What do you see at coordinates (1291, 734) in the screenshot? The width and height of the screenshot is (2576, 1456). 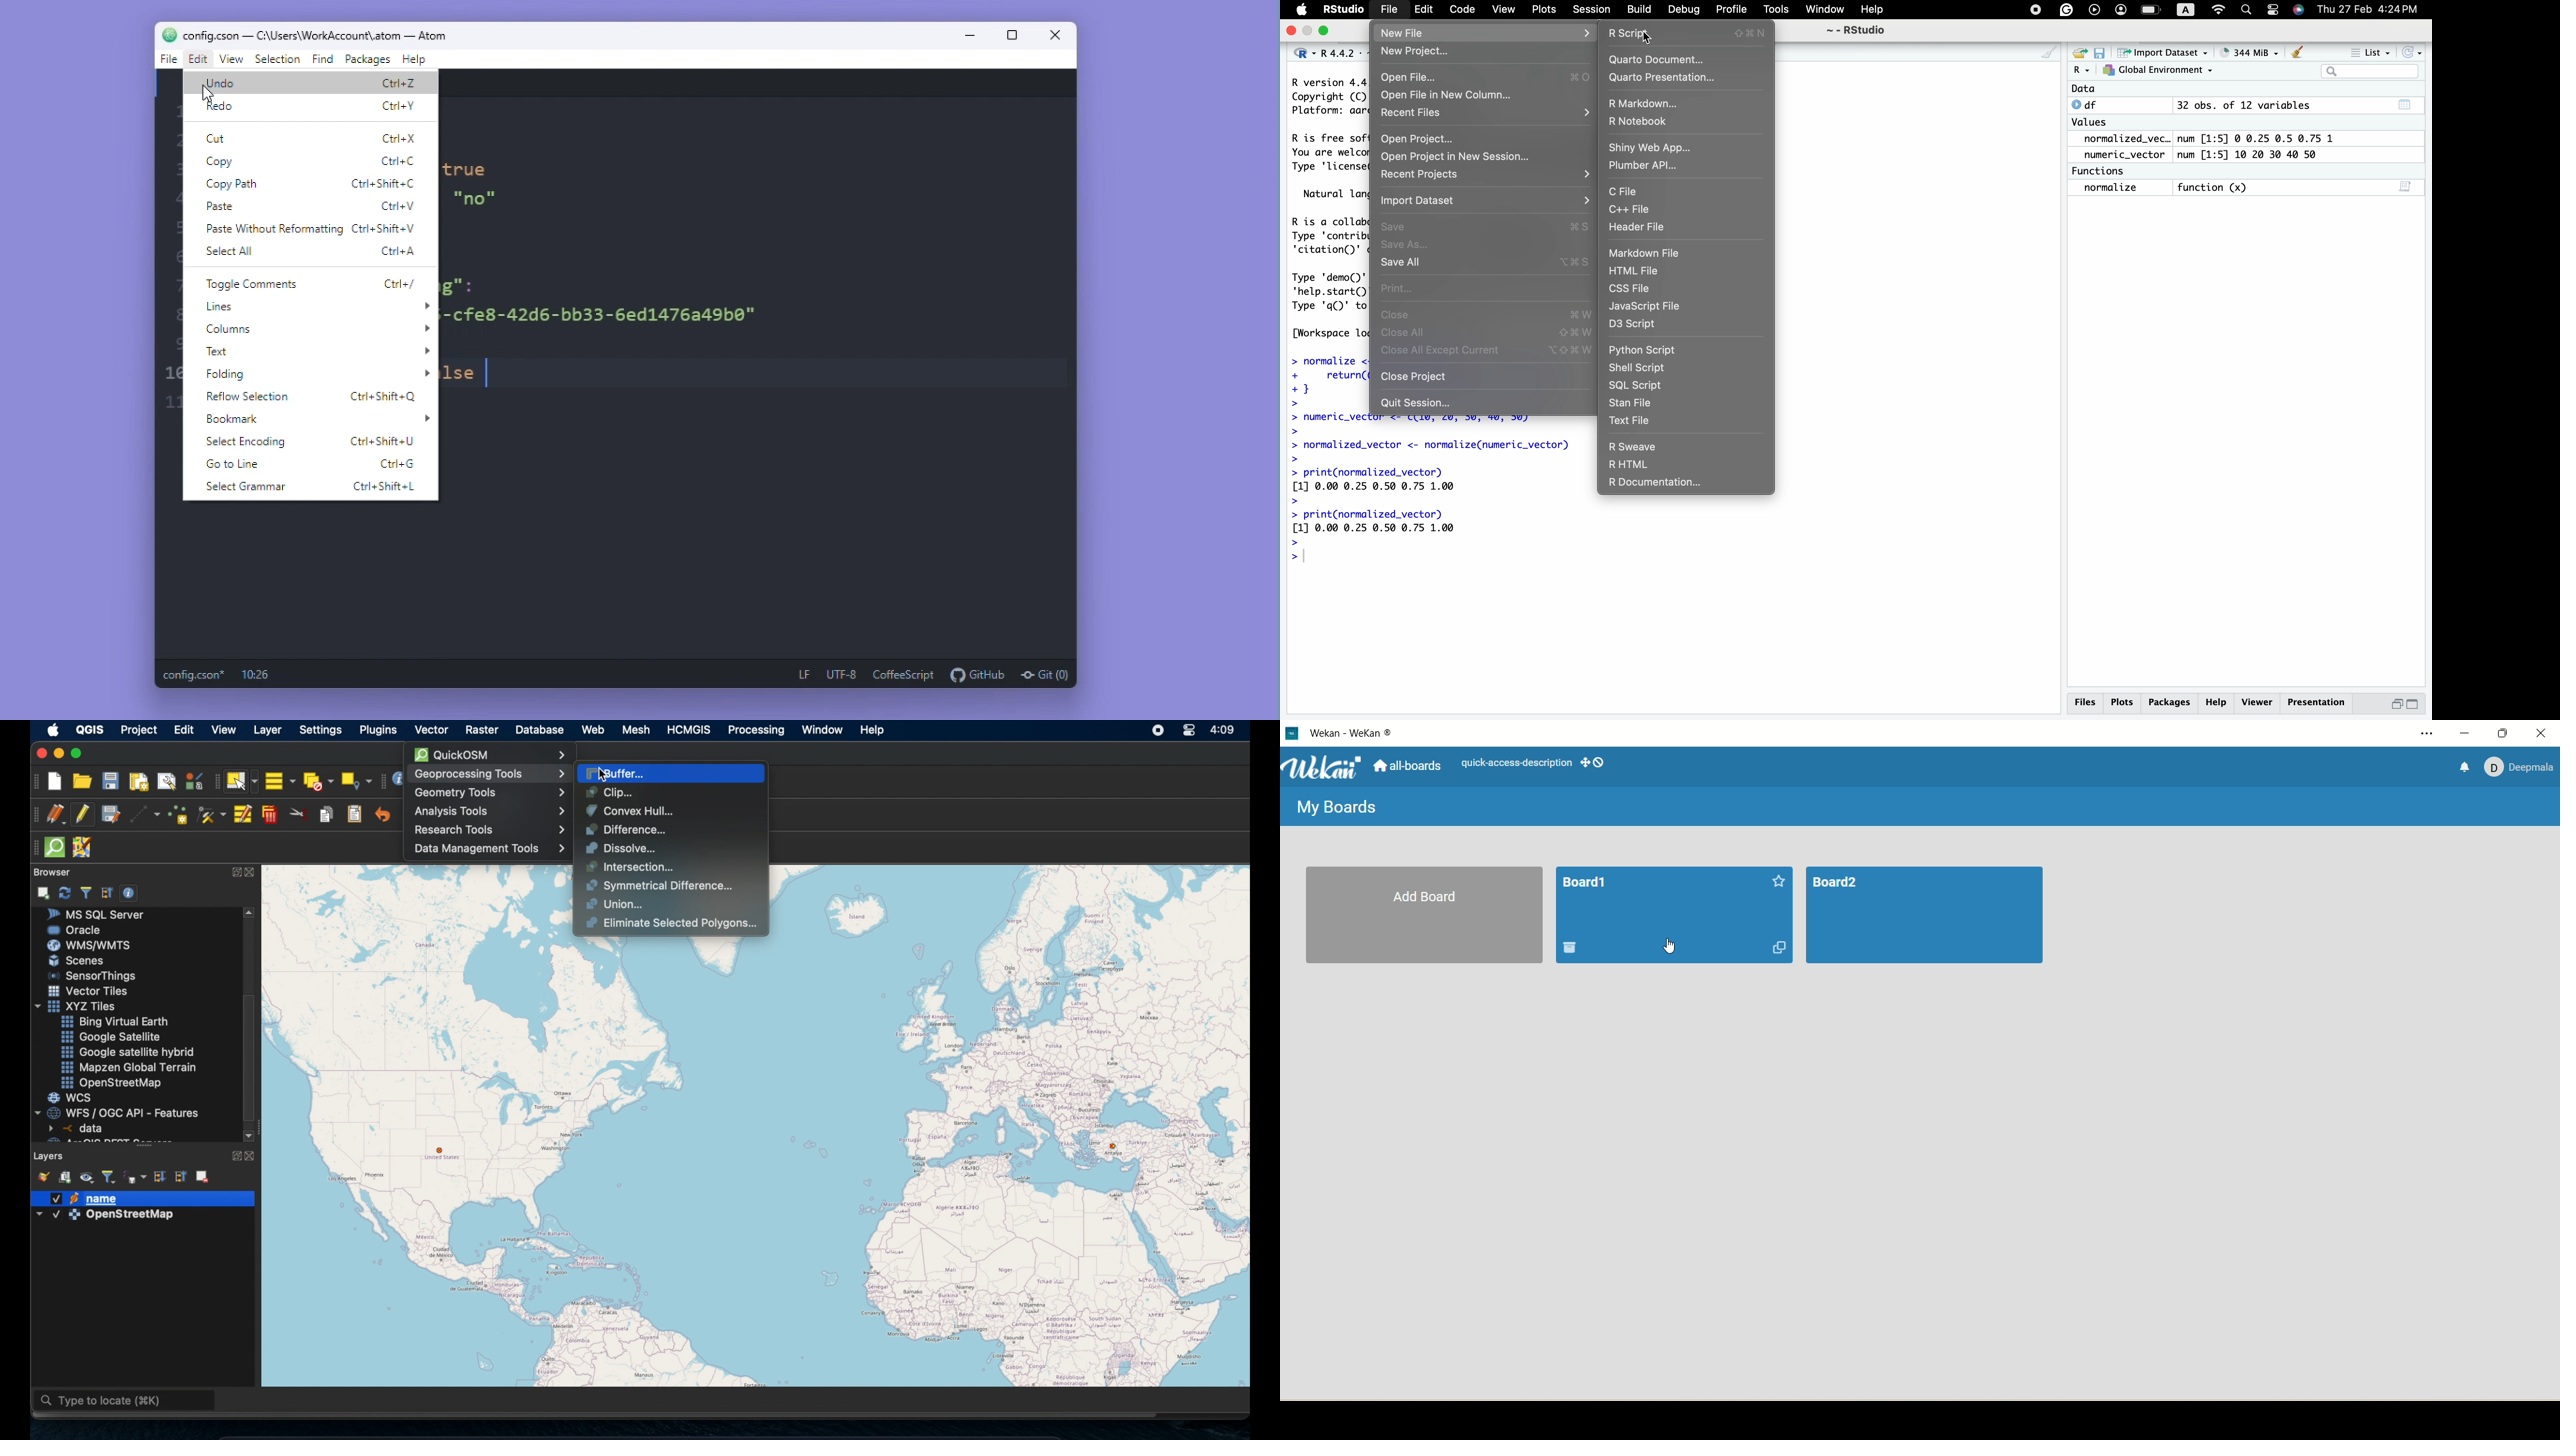 I see `logo` at bounding box center [1291, 734].